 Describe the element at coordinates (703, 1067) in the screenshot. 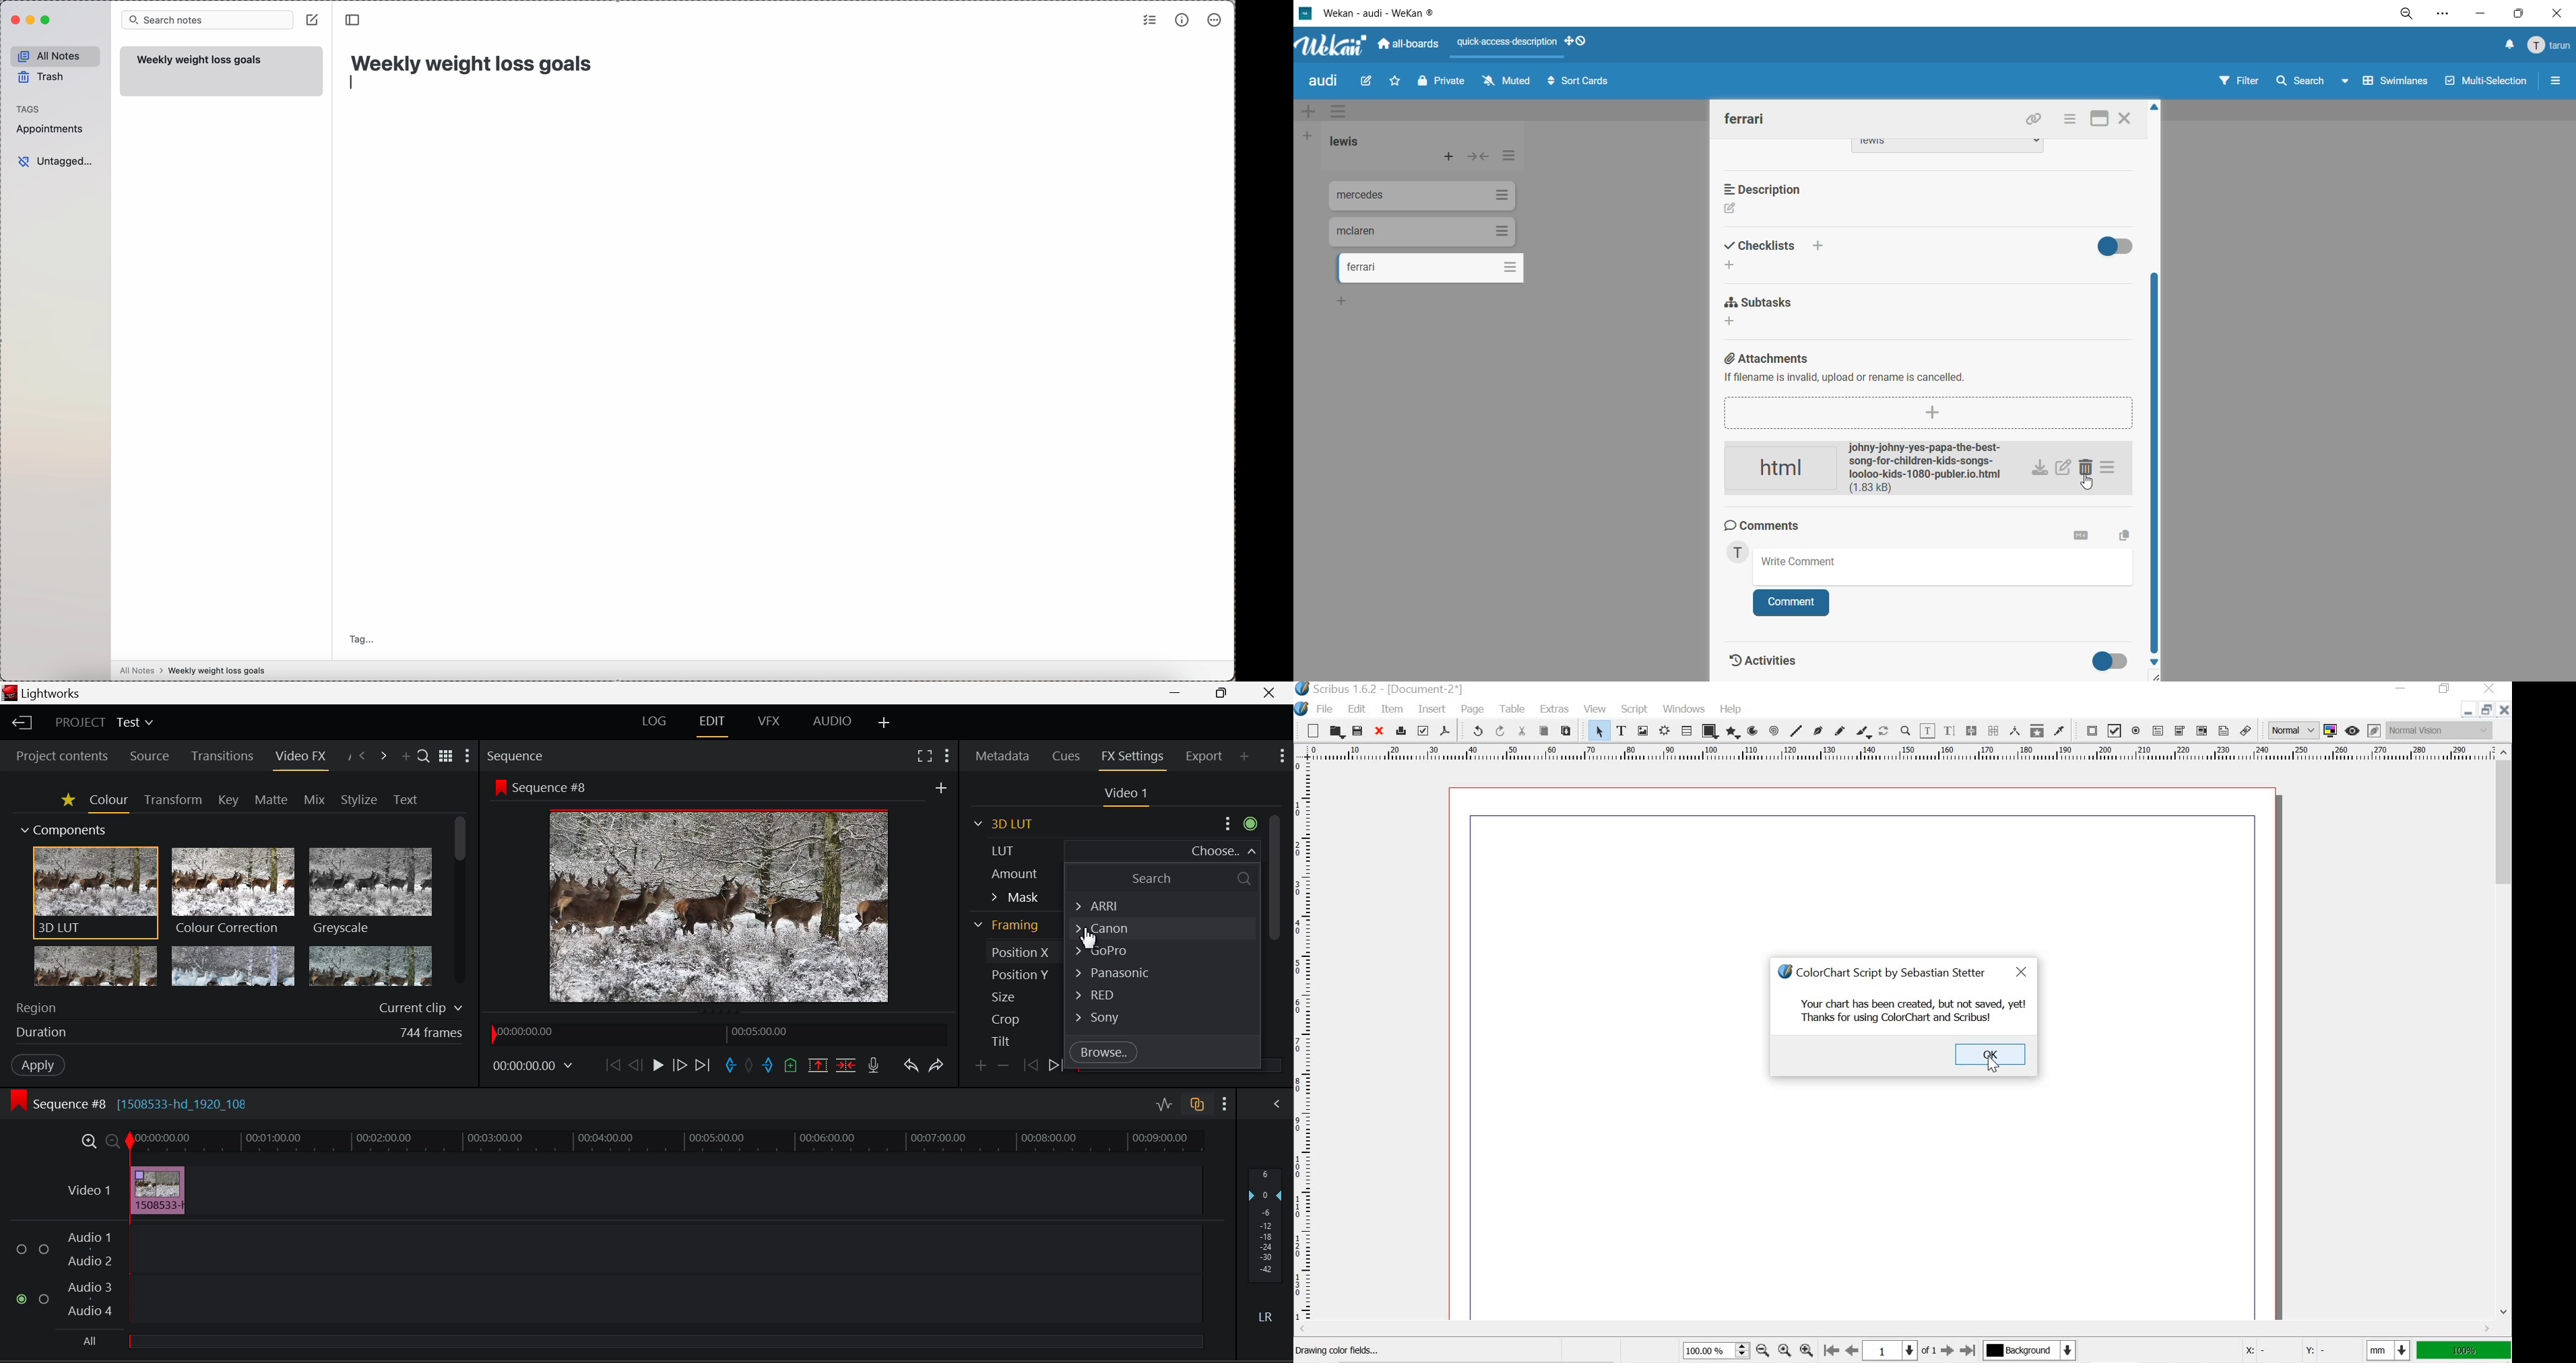

I see `To End` at that location.